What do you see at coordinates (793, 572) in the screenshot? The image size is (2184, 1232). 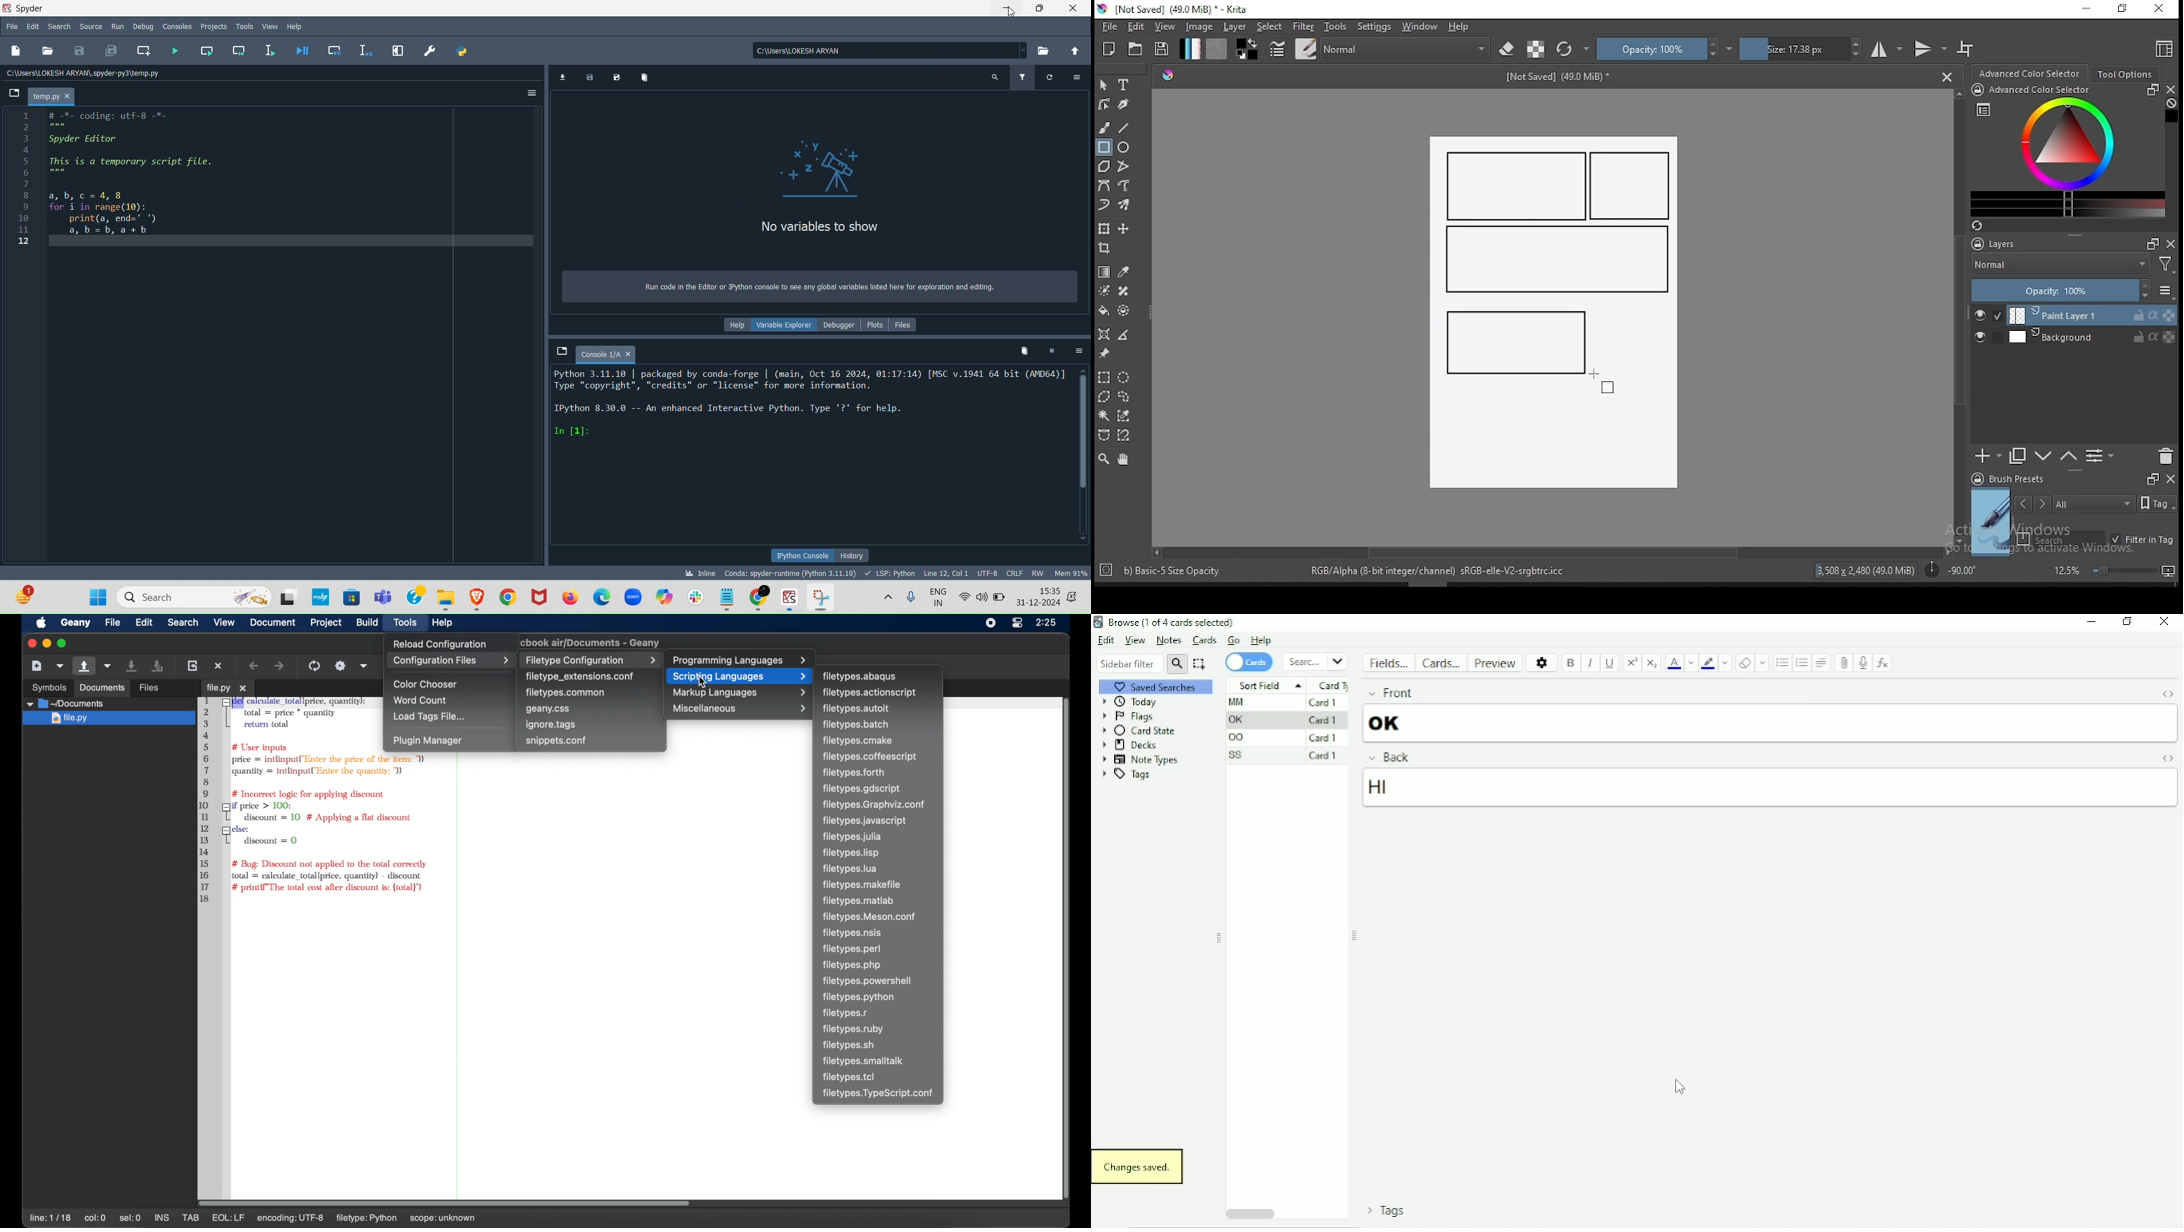 I see `Version` at bounding box center [793, 572].